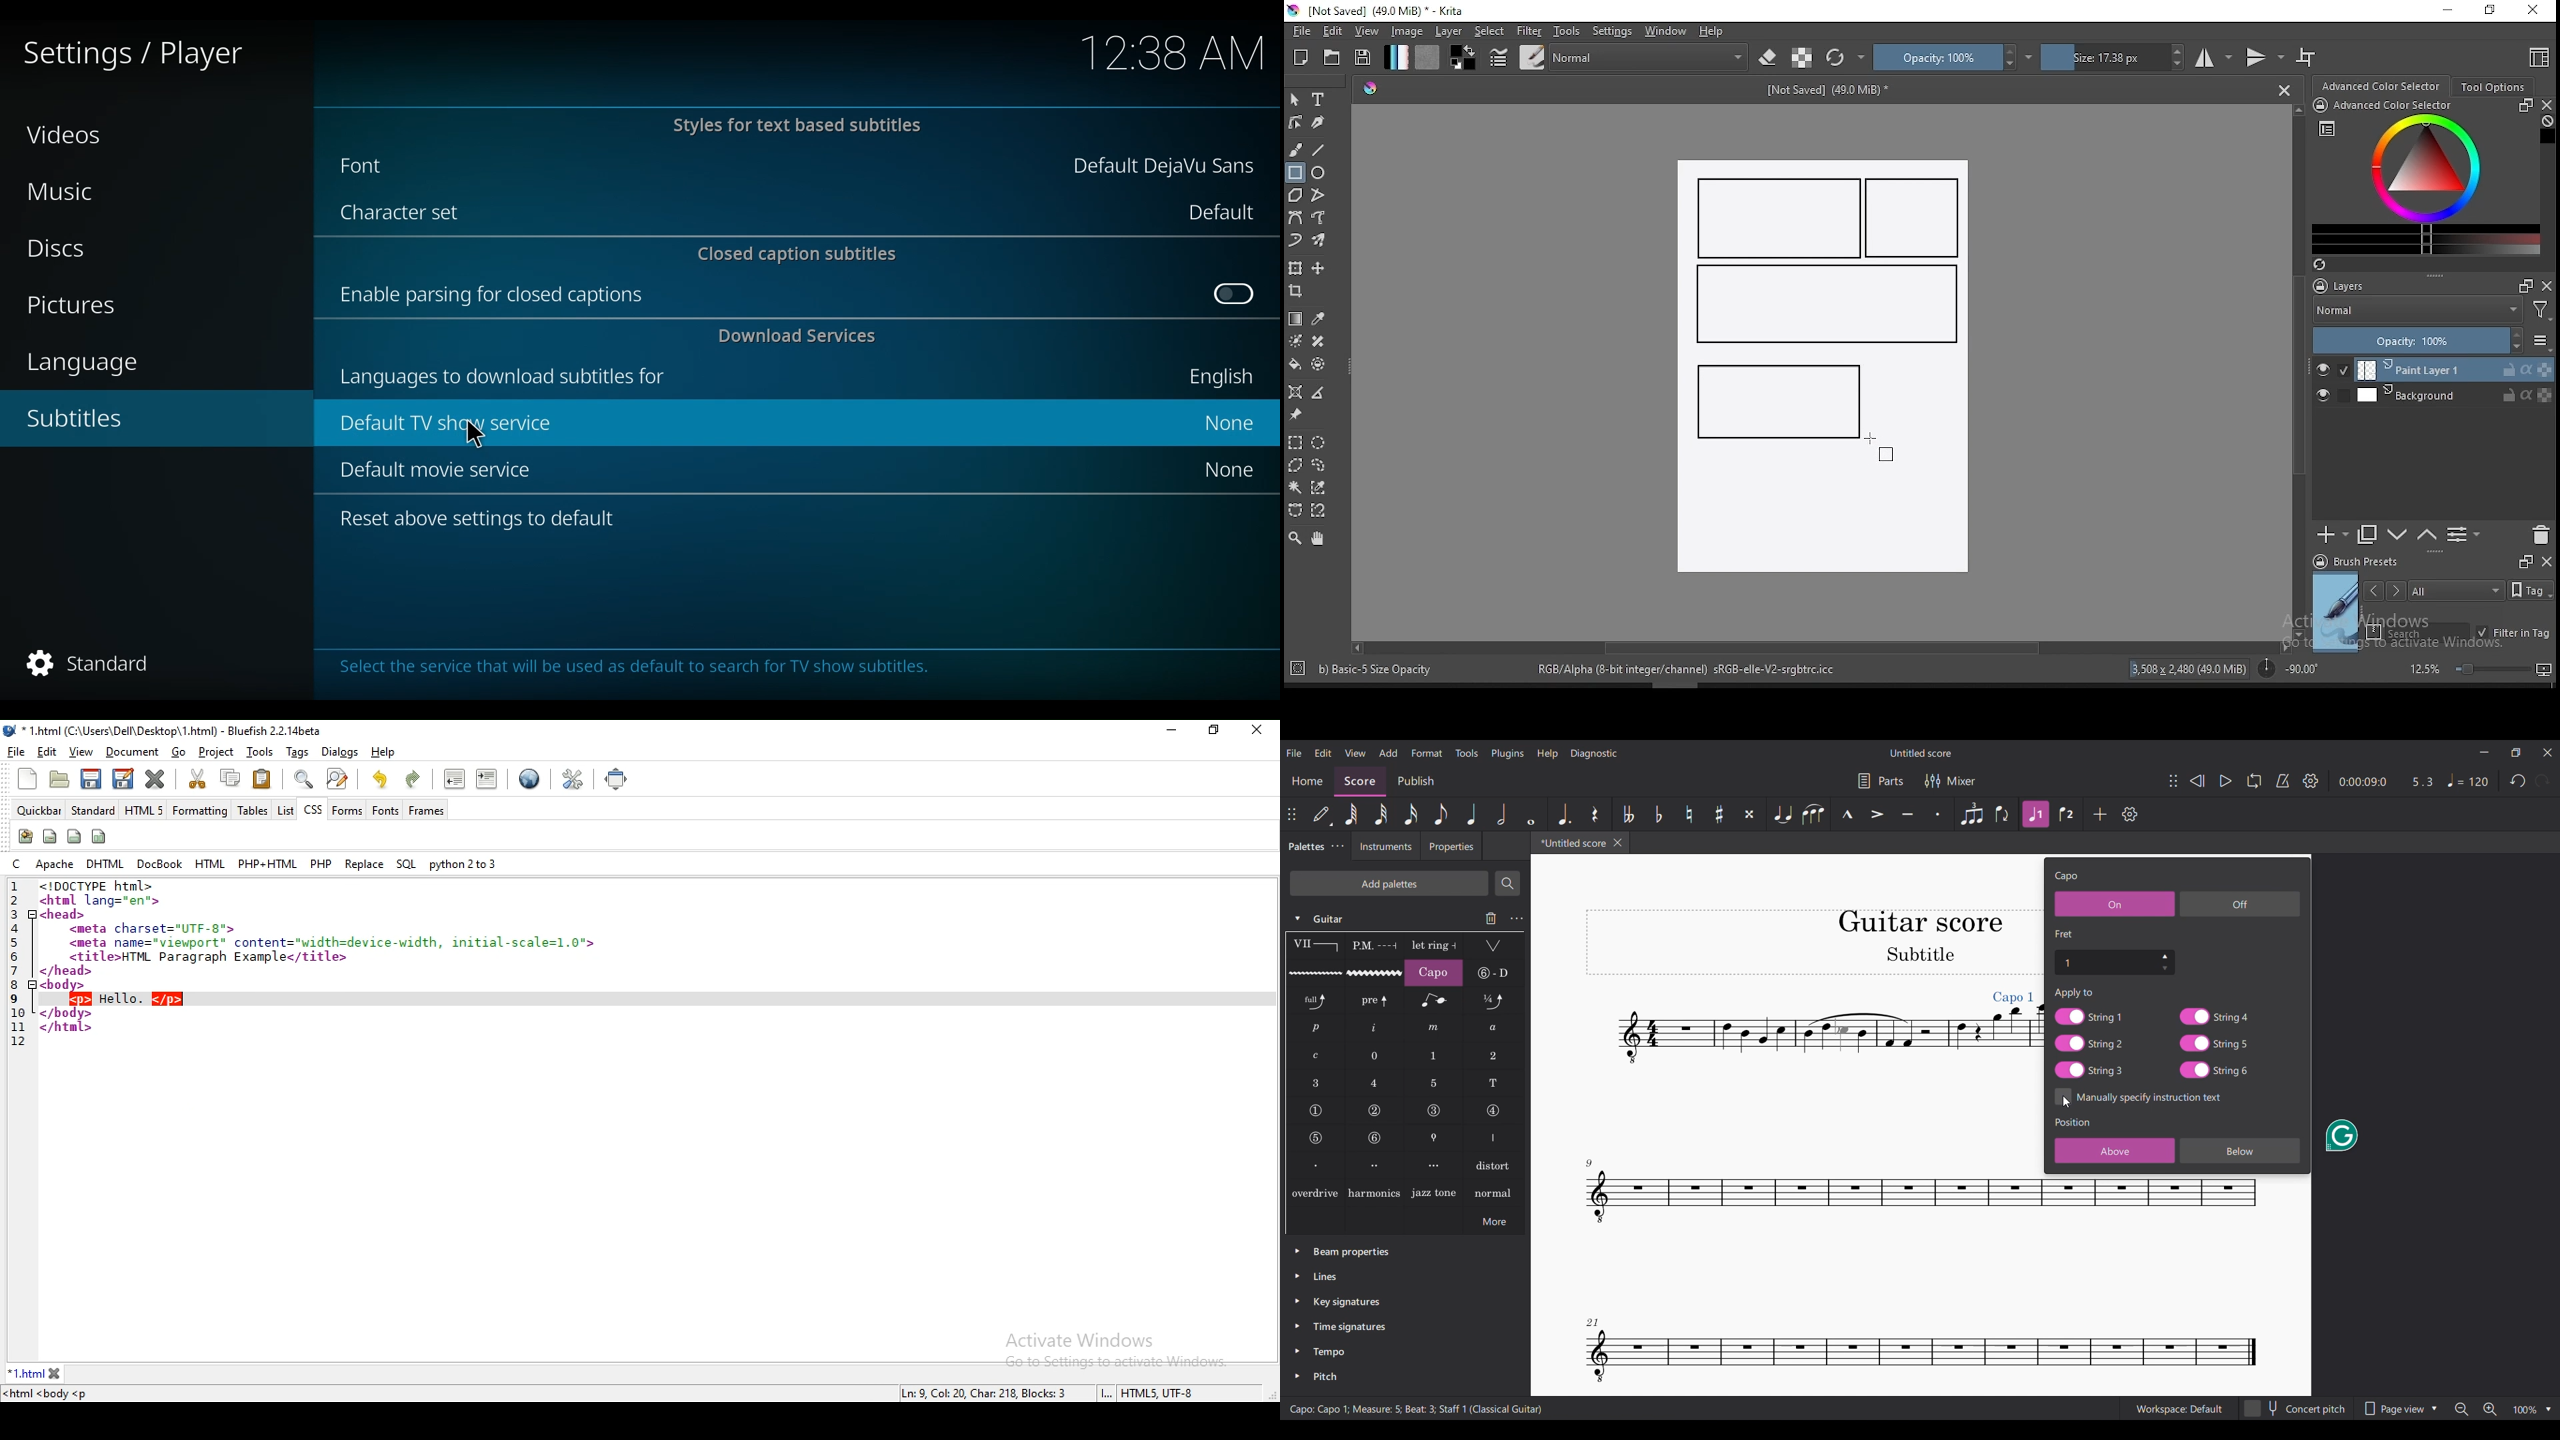 The image size is (2576, 1456). Describe the element at coordinates (1770, 58) in the screenshot. I see `set eraser mode` at that location.